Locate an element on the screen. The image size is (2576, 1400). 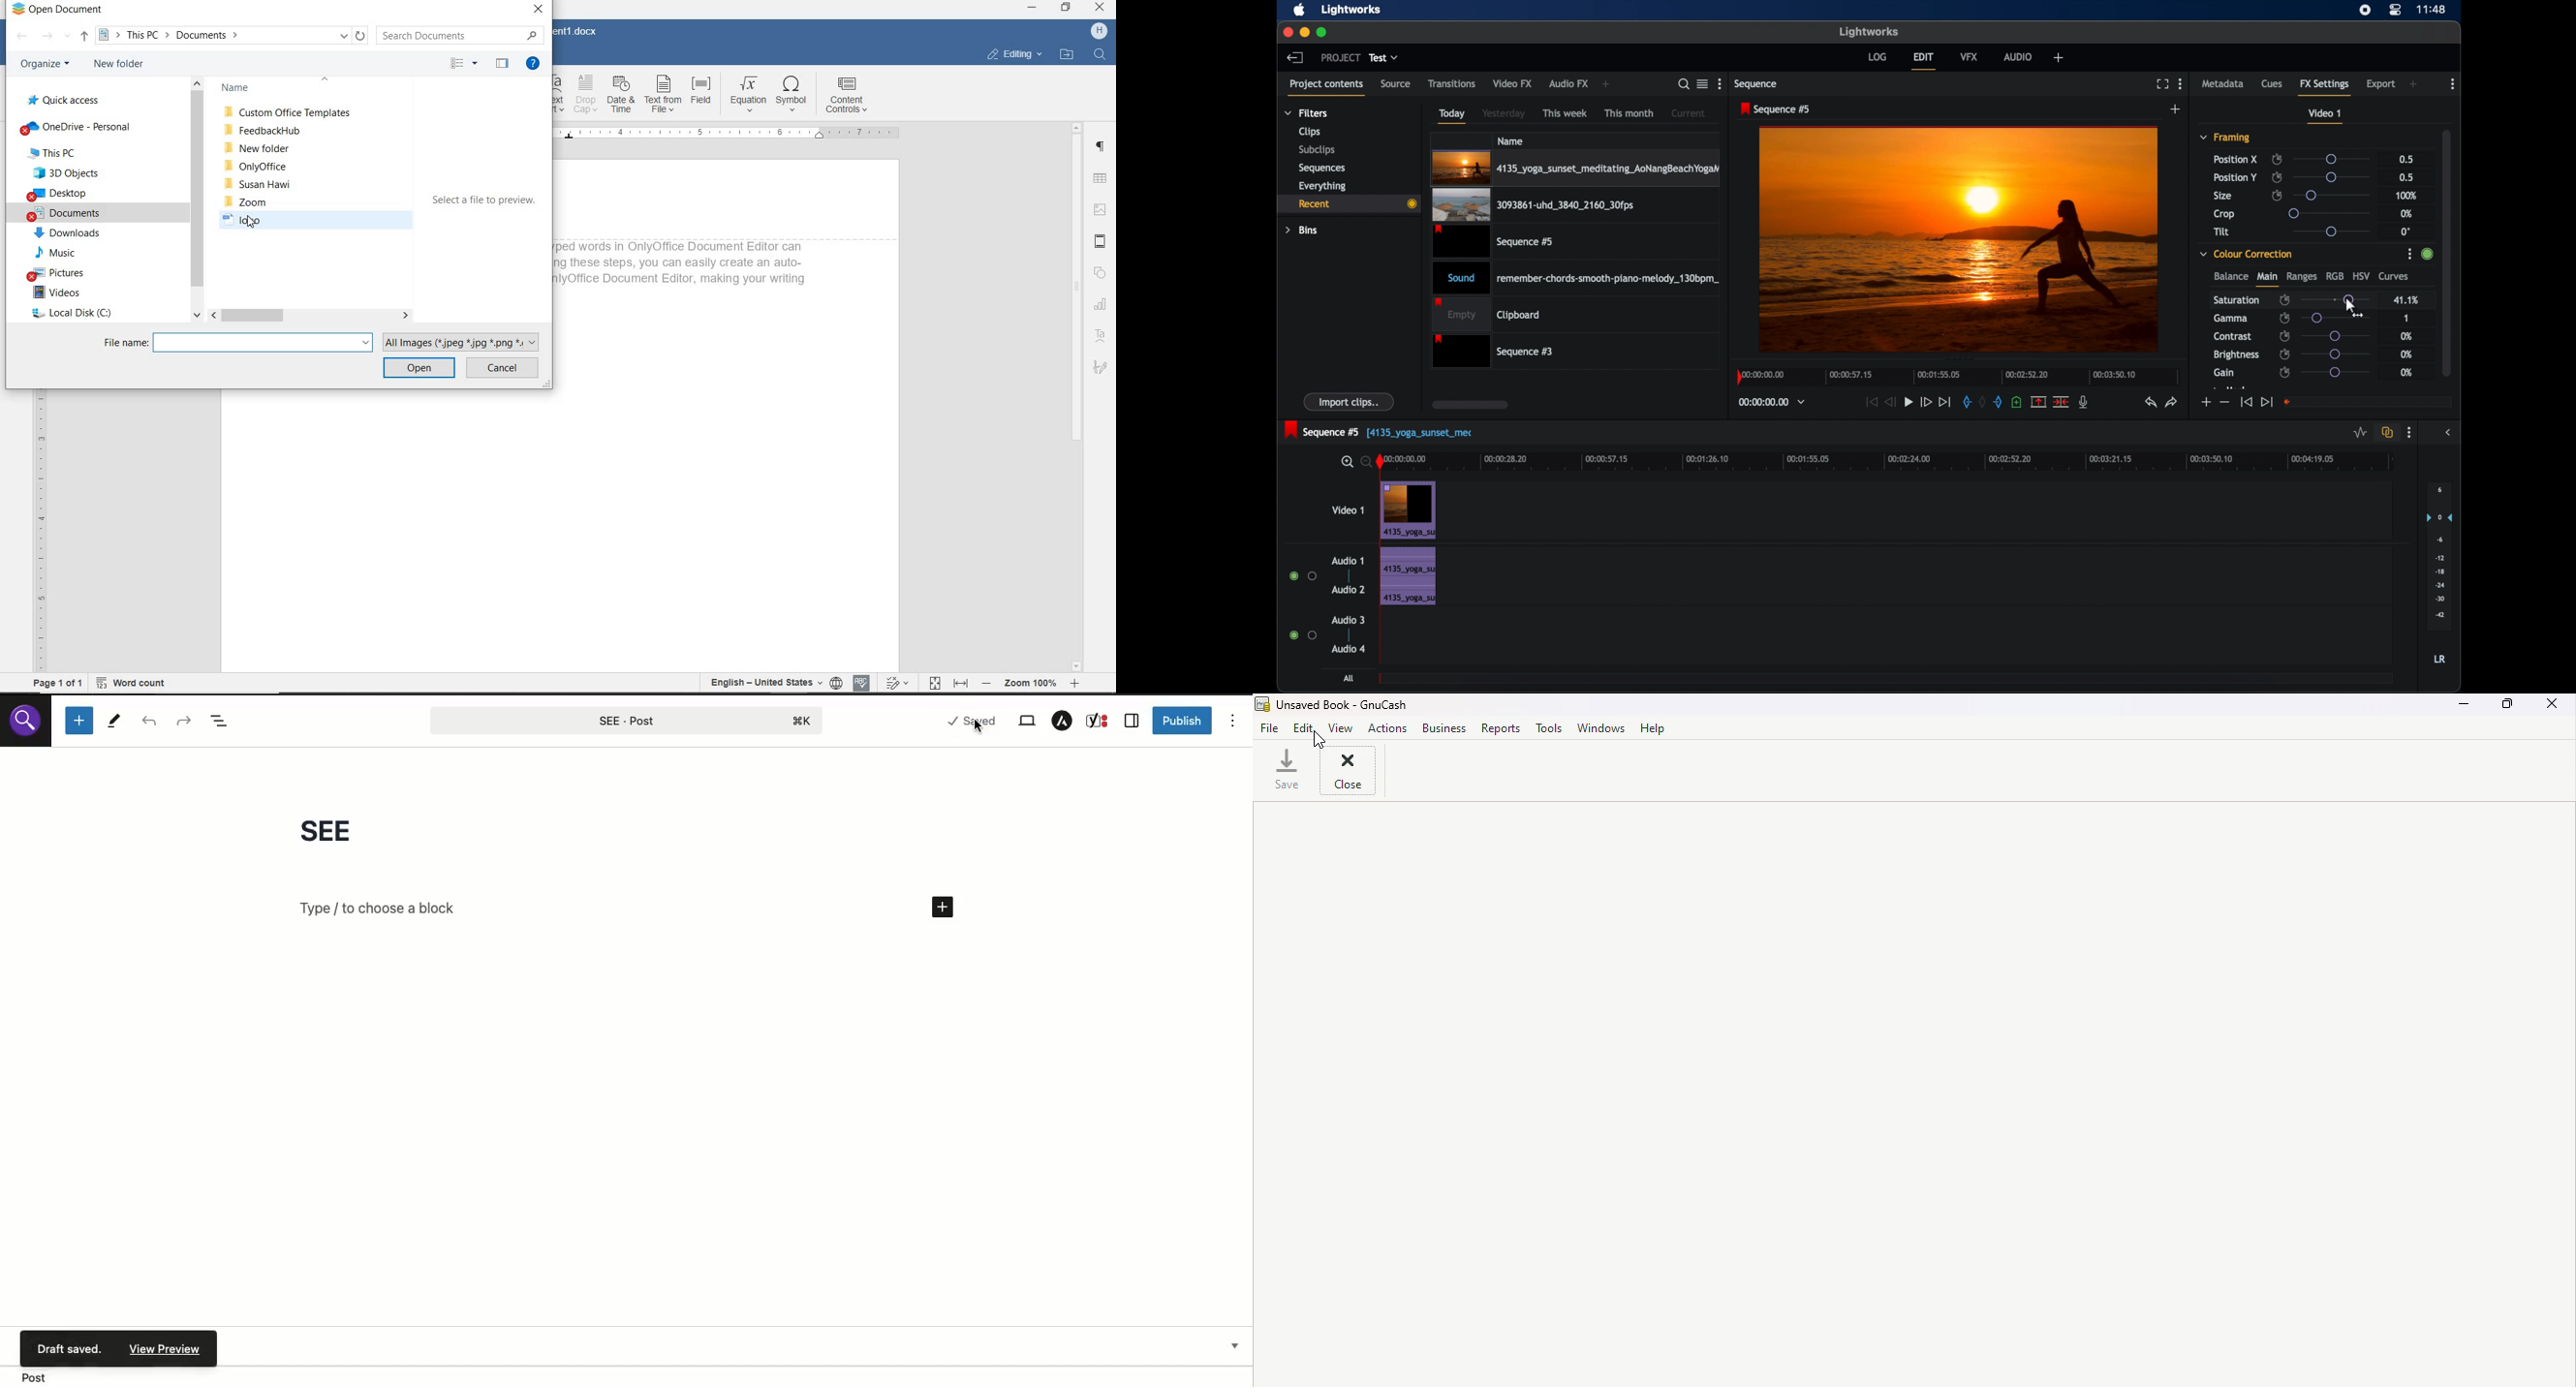
Yoast SEO is located at coordinates (743, 1343).